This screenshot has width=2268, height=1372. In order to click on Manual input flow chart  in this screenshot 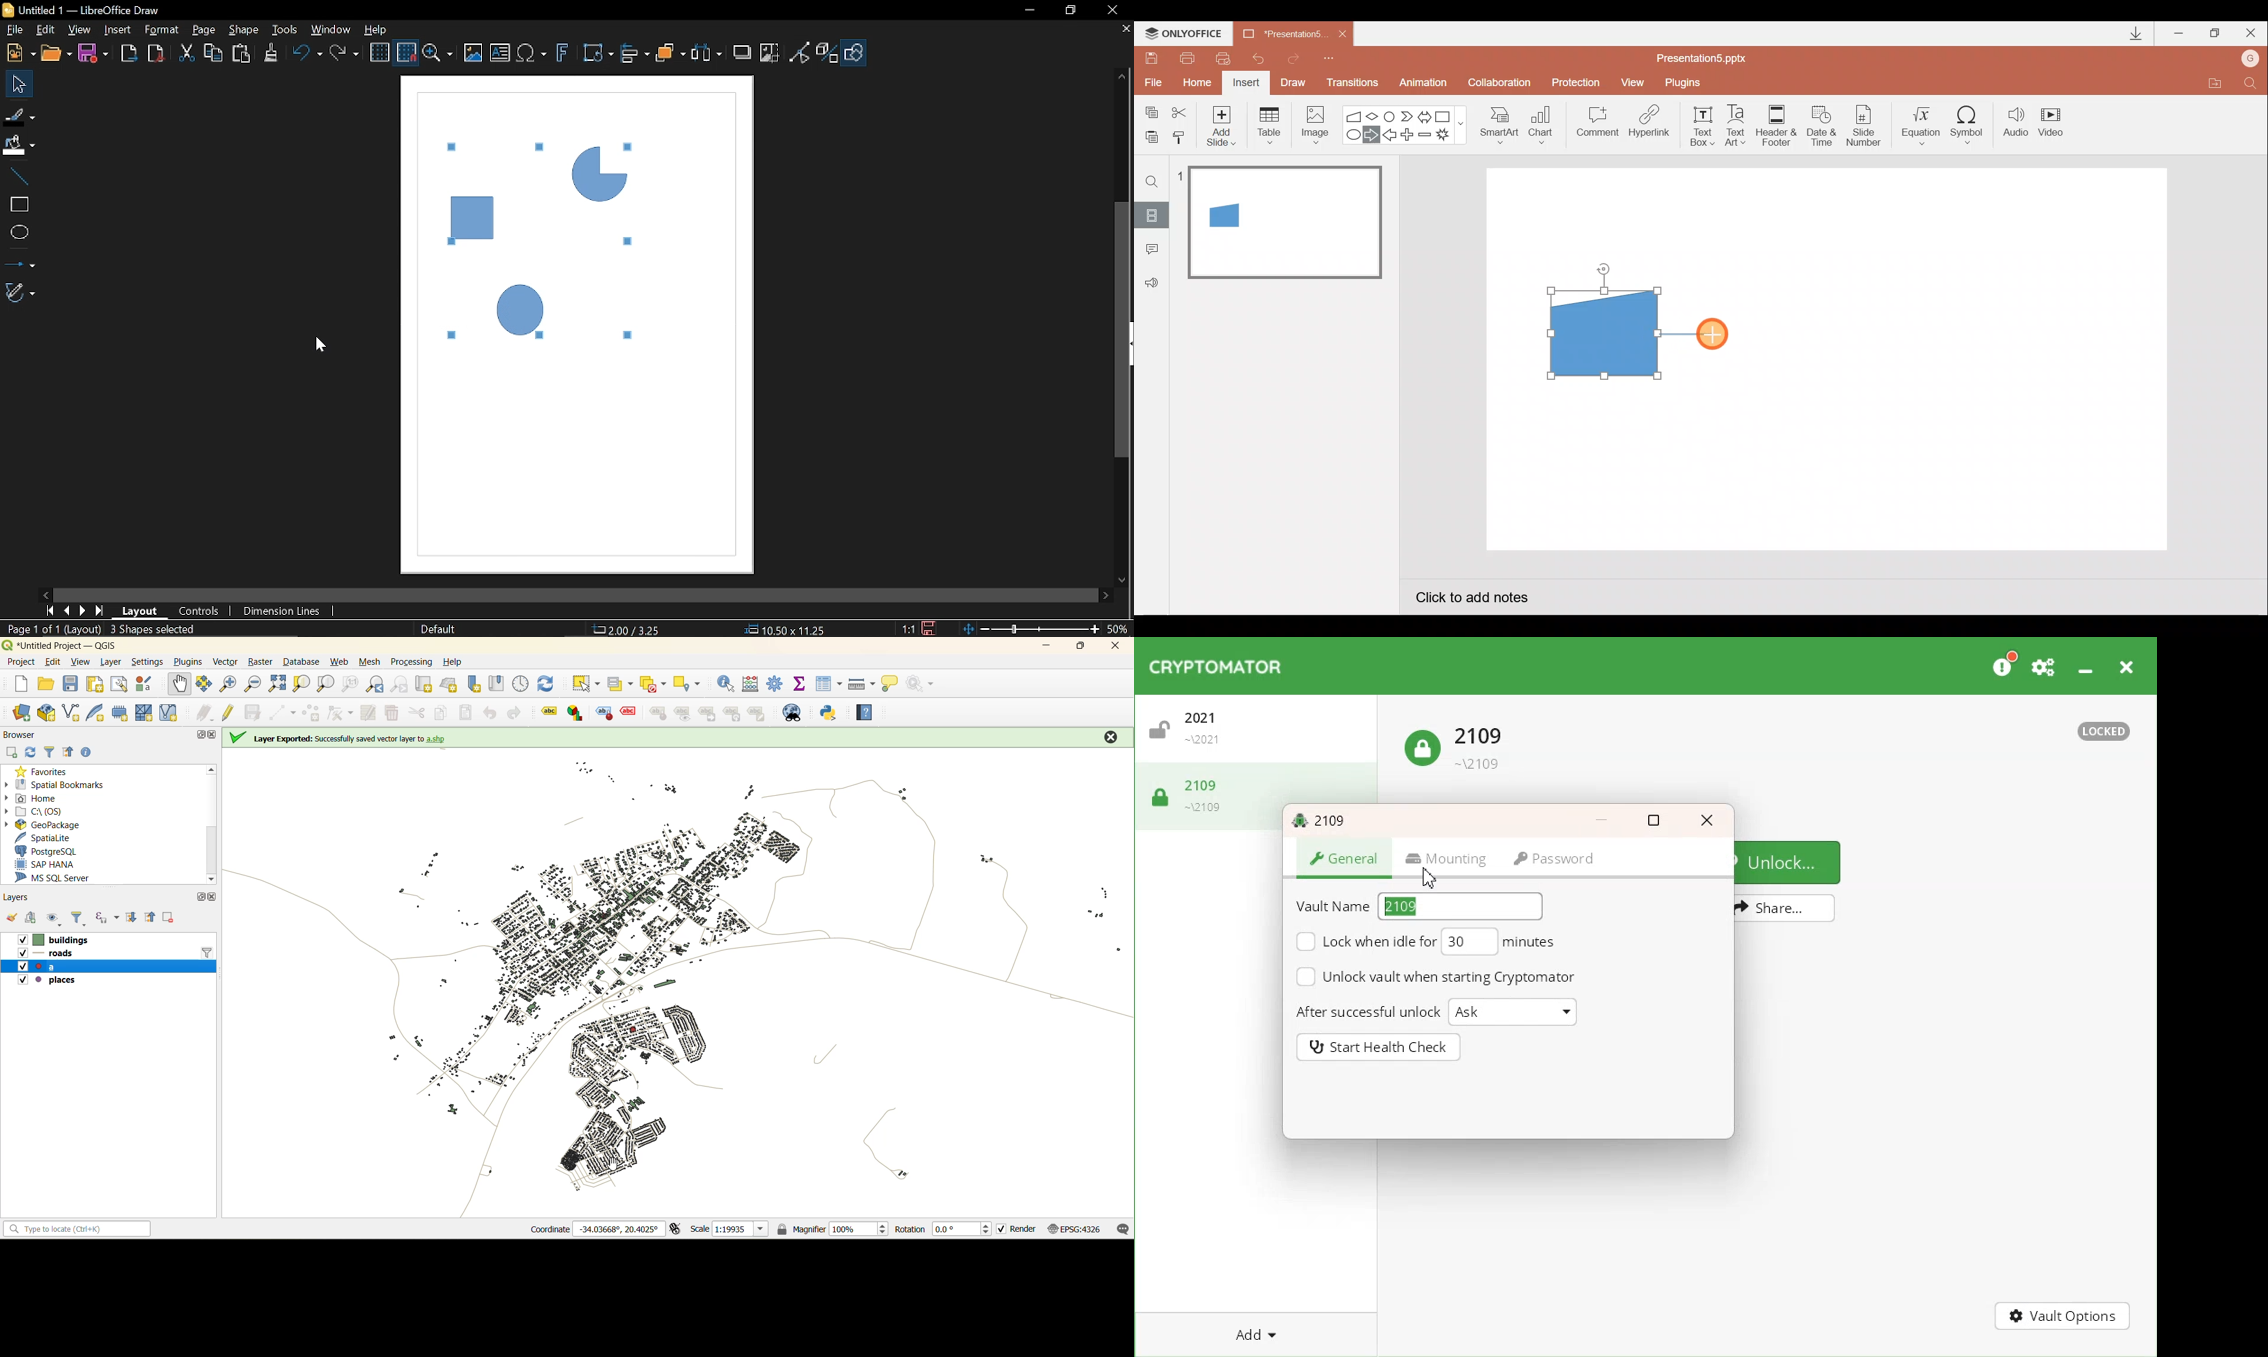, I will do `click(1601, 332)`.